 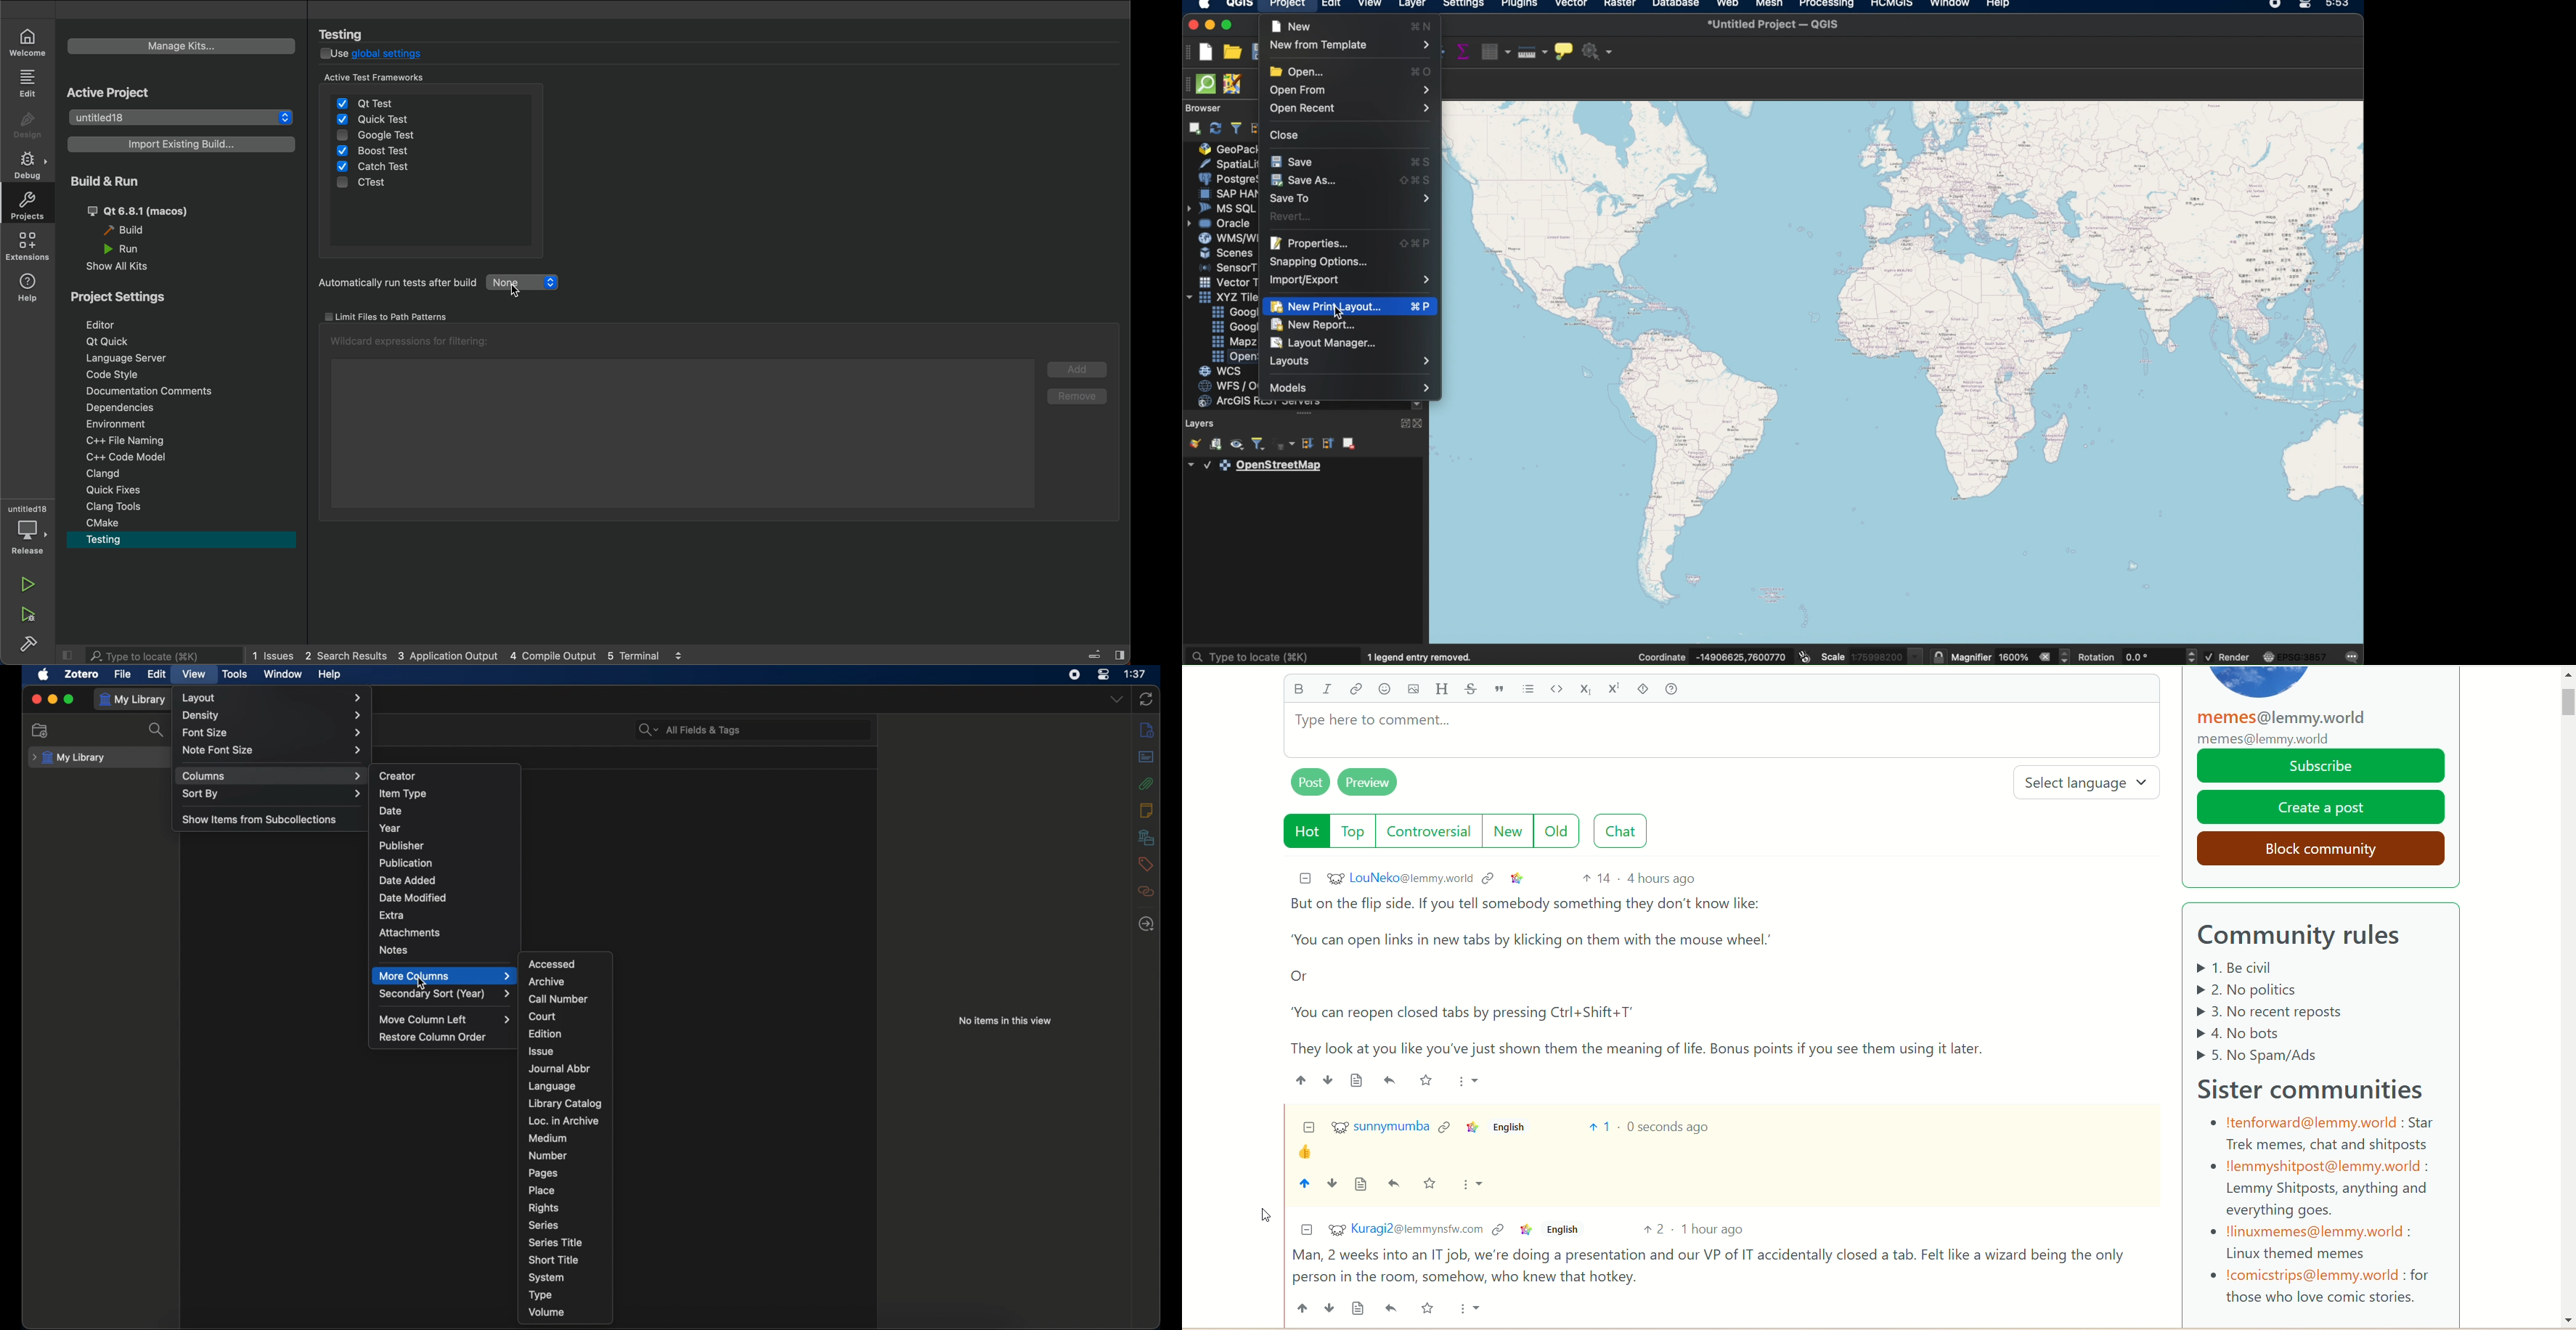 What do you see at coordinates (146, 211) in the screenshot?
I see `qt` at bounding box center [146, 211].